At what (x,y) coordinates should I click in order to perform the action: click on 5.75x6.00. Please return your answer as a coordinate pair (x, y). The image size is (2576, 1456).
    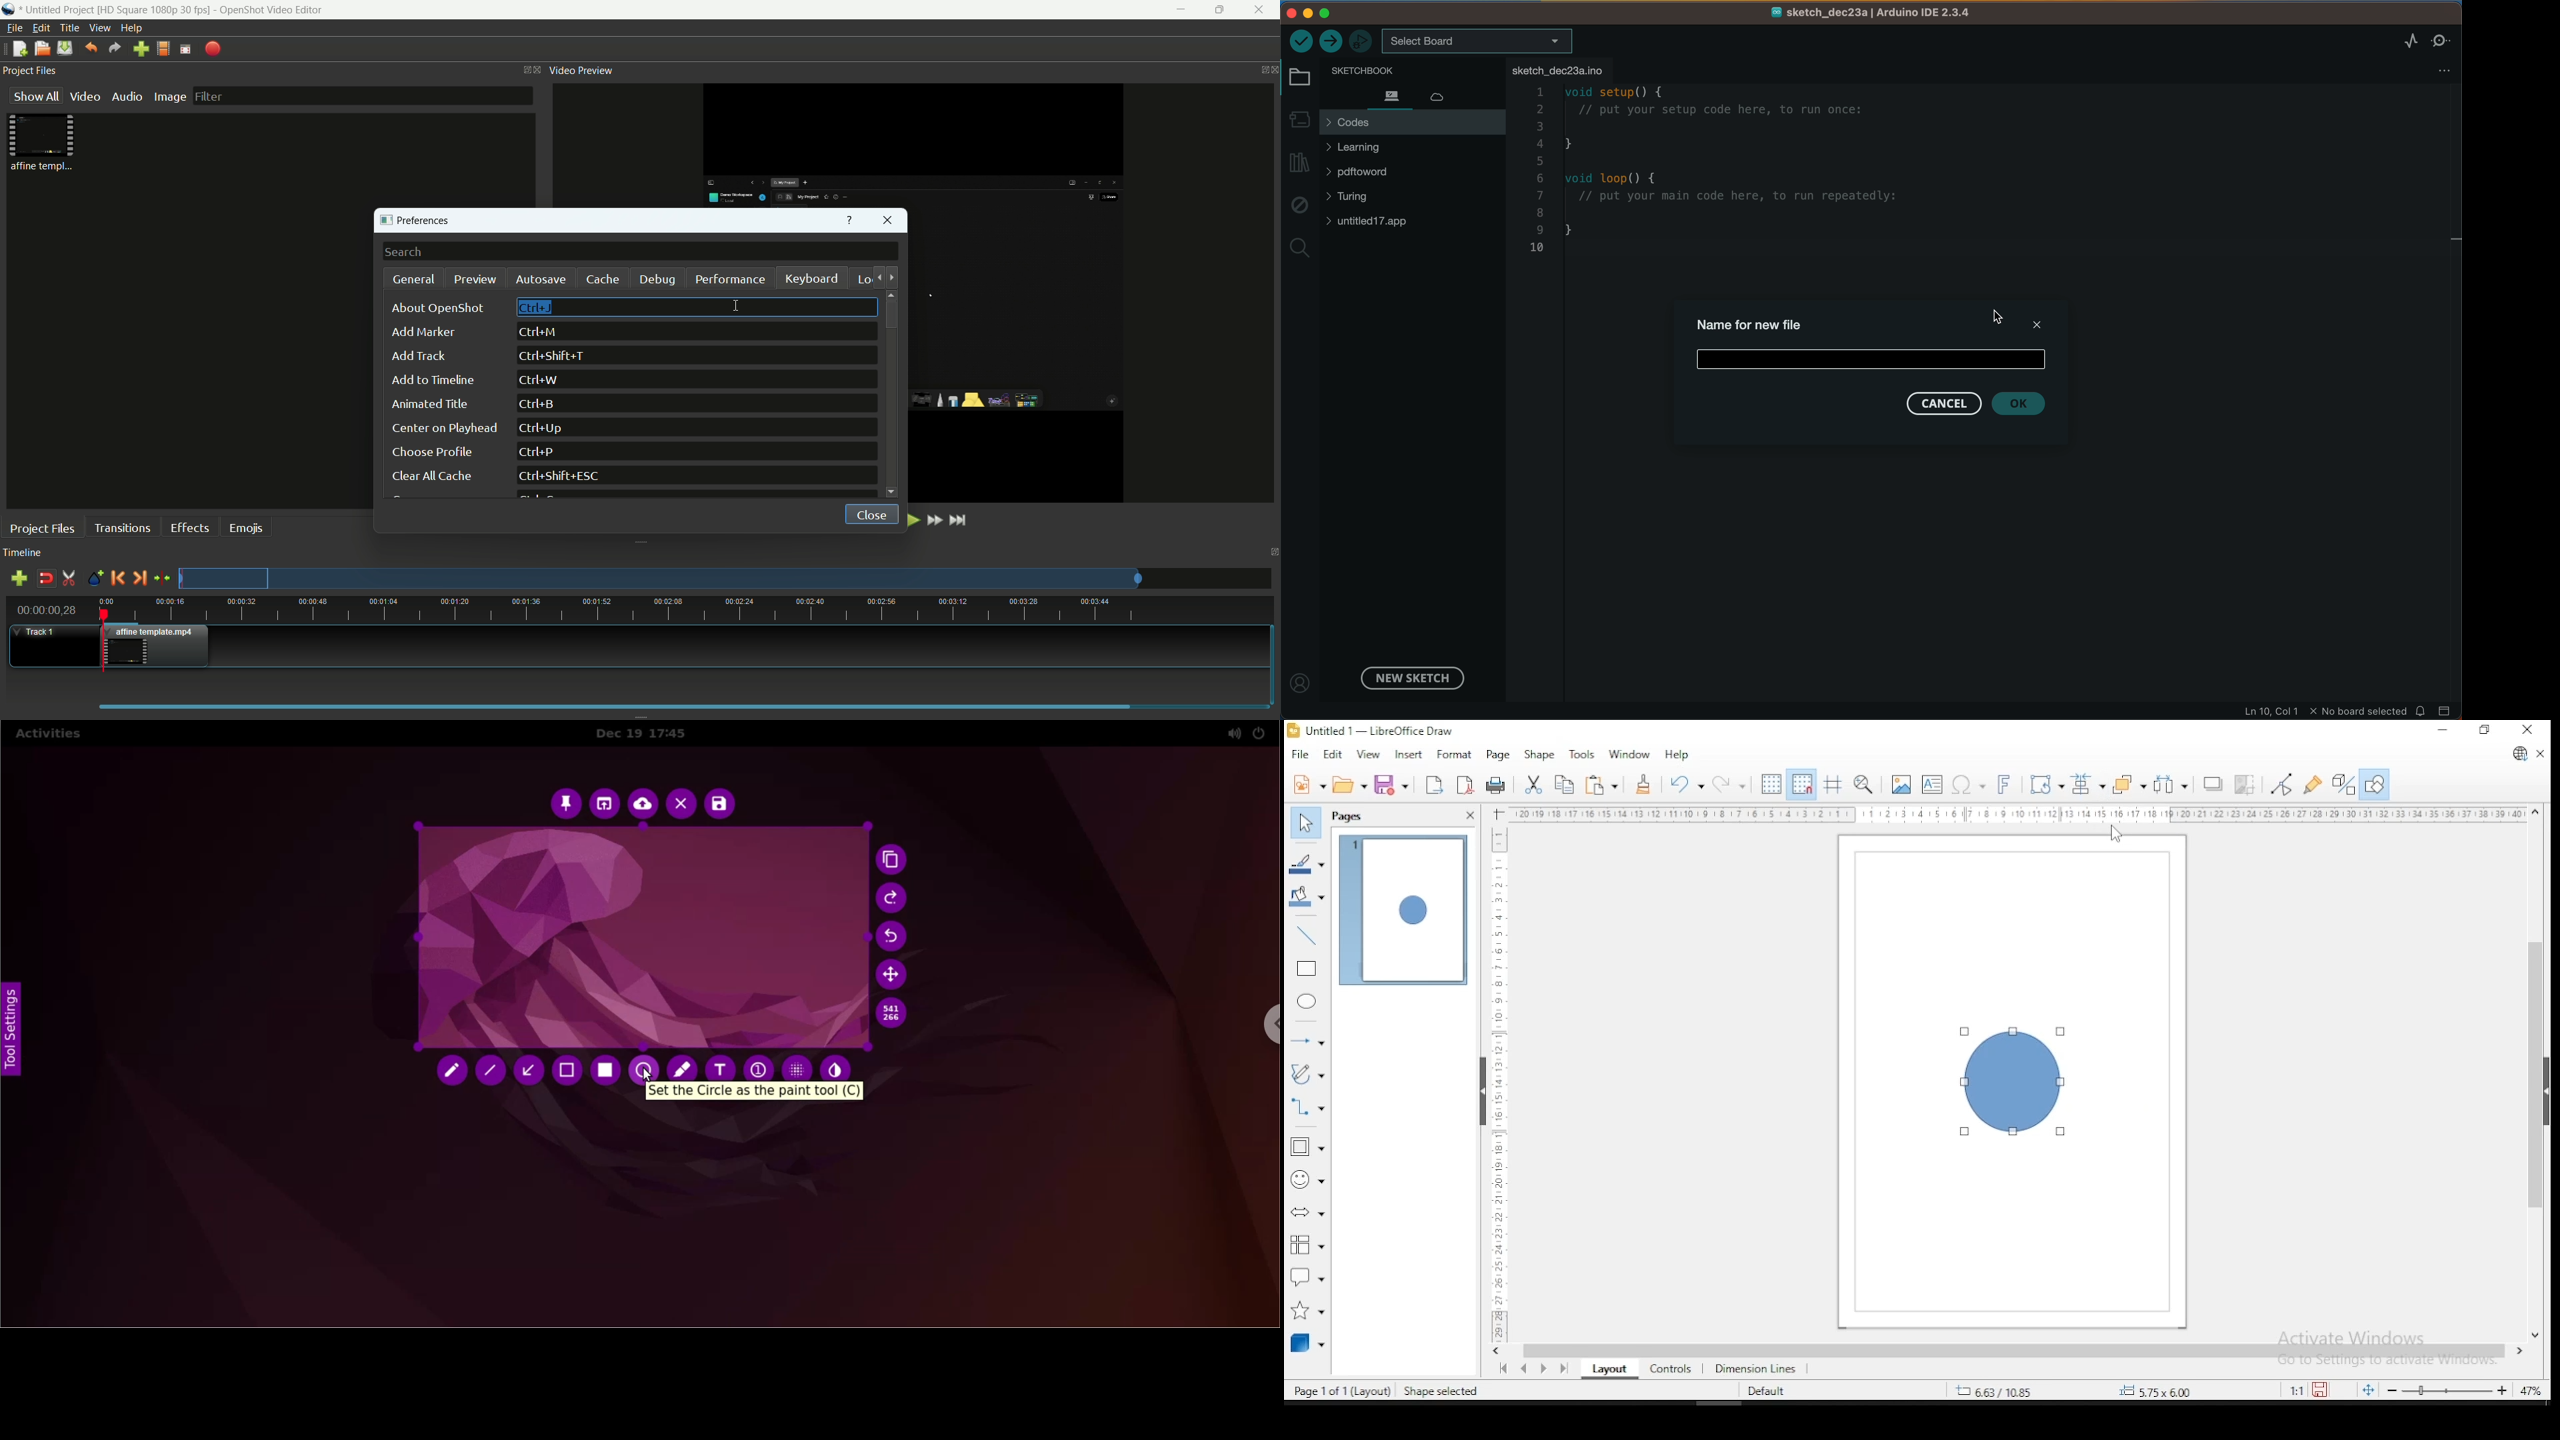
    Looking at the image, I should click on (2153, 1391).